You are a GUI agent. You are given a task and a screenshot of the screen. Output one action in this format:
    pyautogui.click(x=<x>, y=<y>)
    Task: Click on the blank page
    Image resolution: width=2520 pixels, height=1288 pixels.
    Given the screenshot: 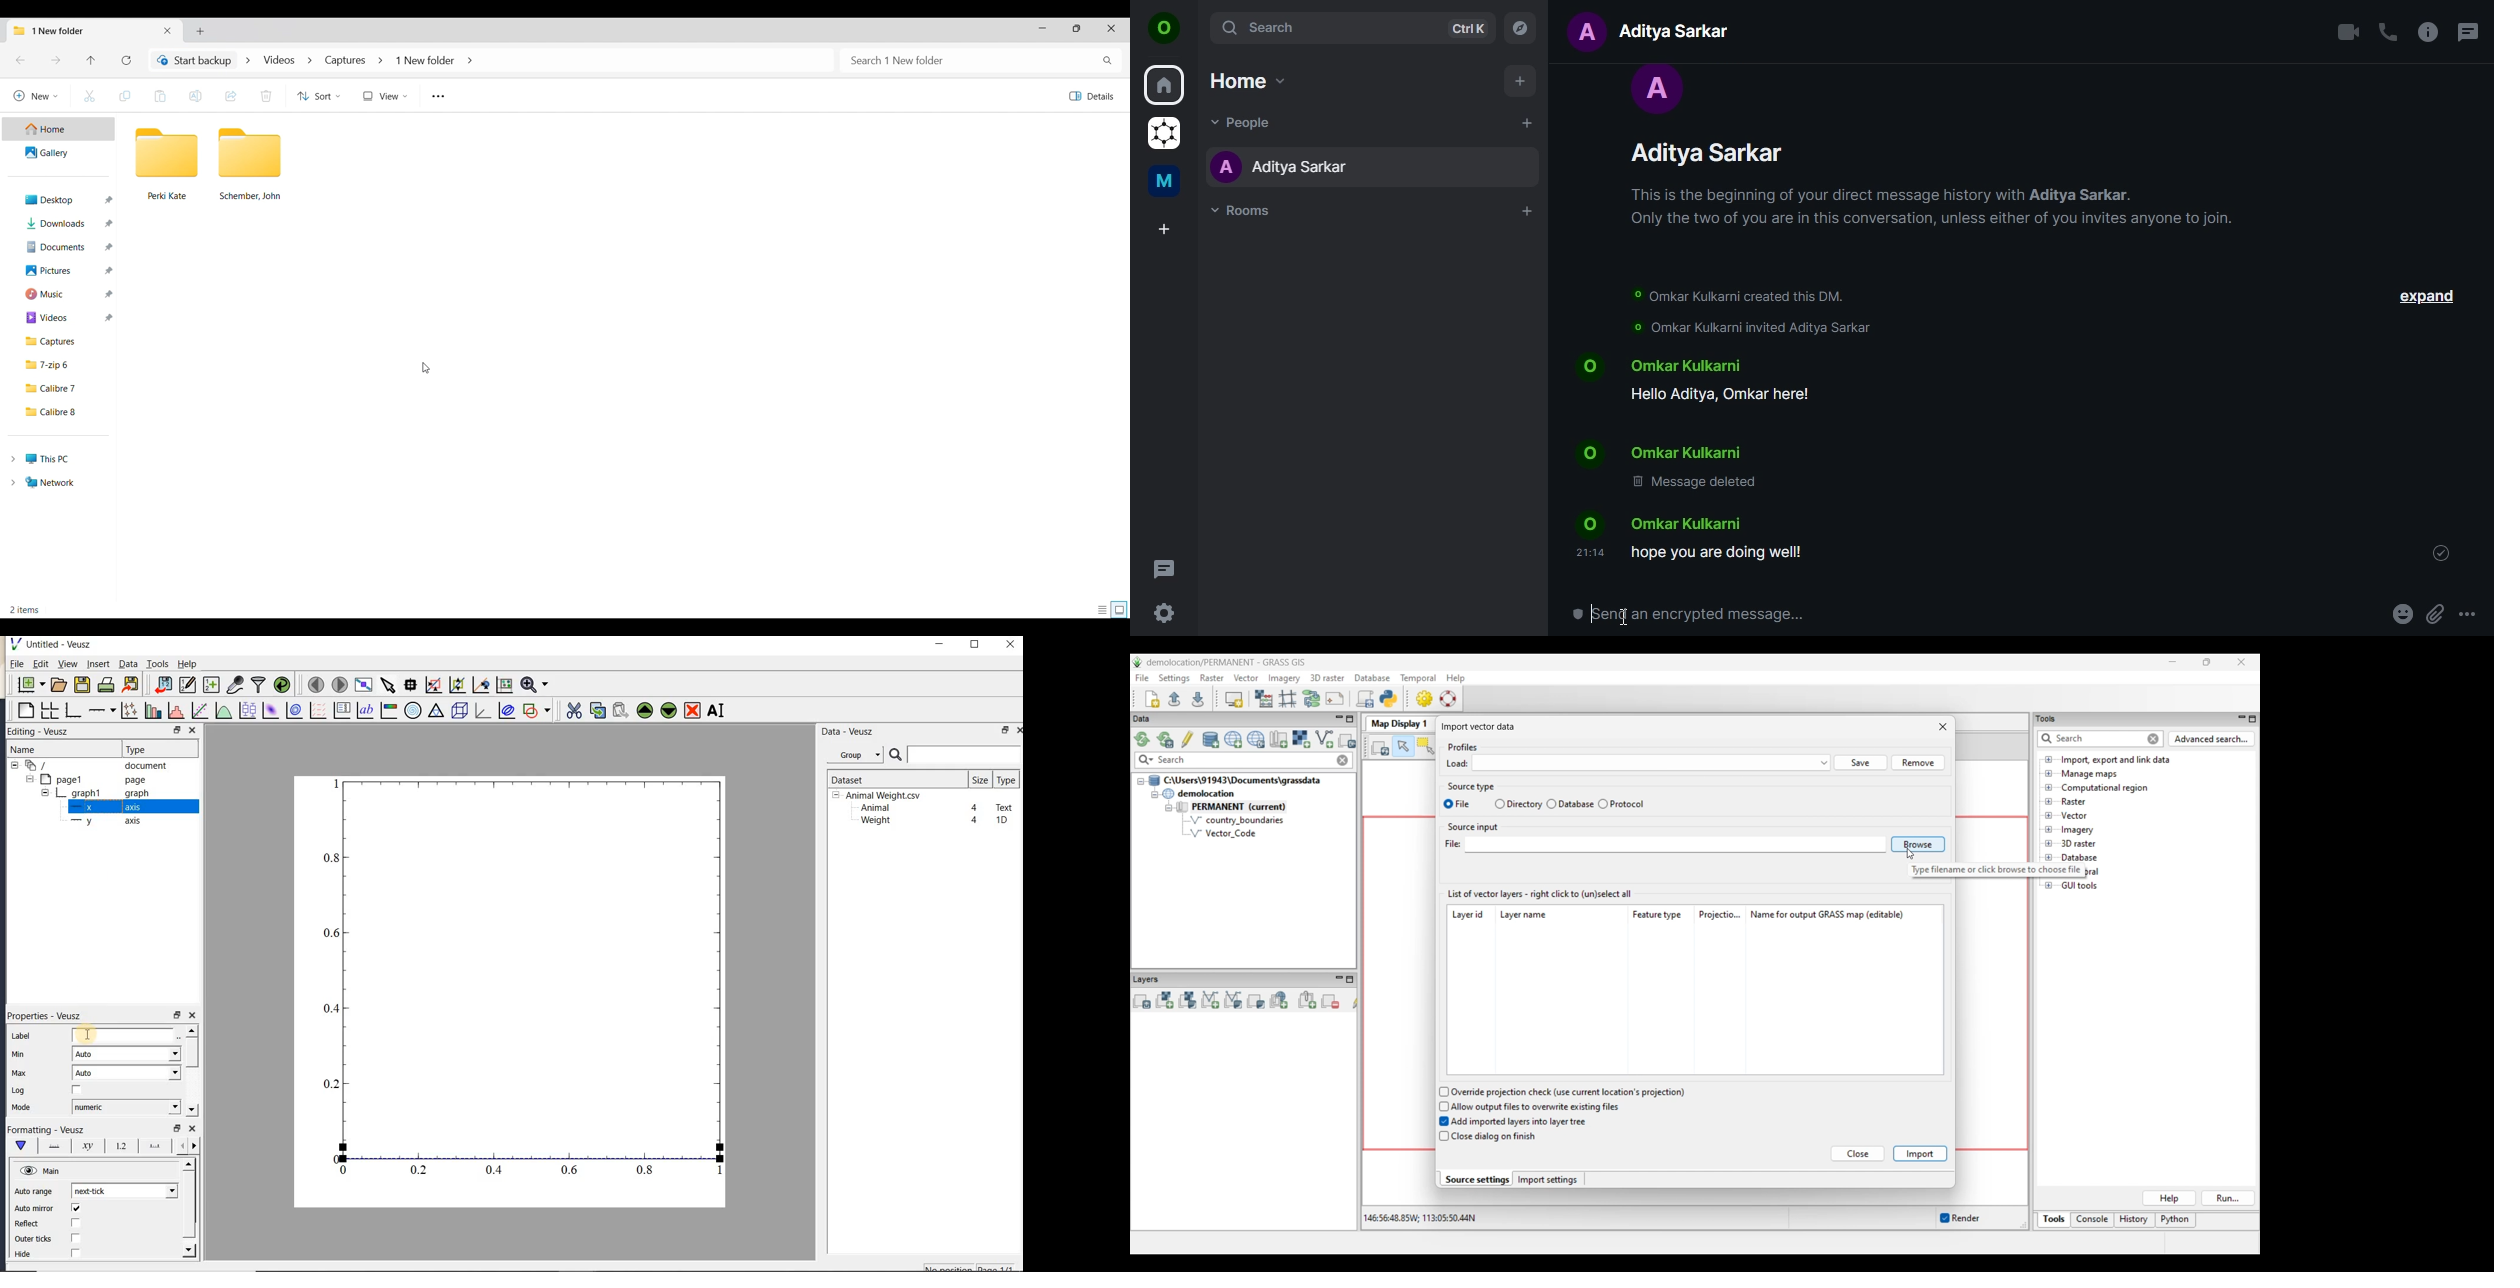 What is the action you would take?
    pyautogui.click(x=24, y=711)
    